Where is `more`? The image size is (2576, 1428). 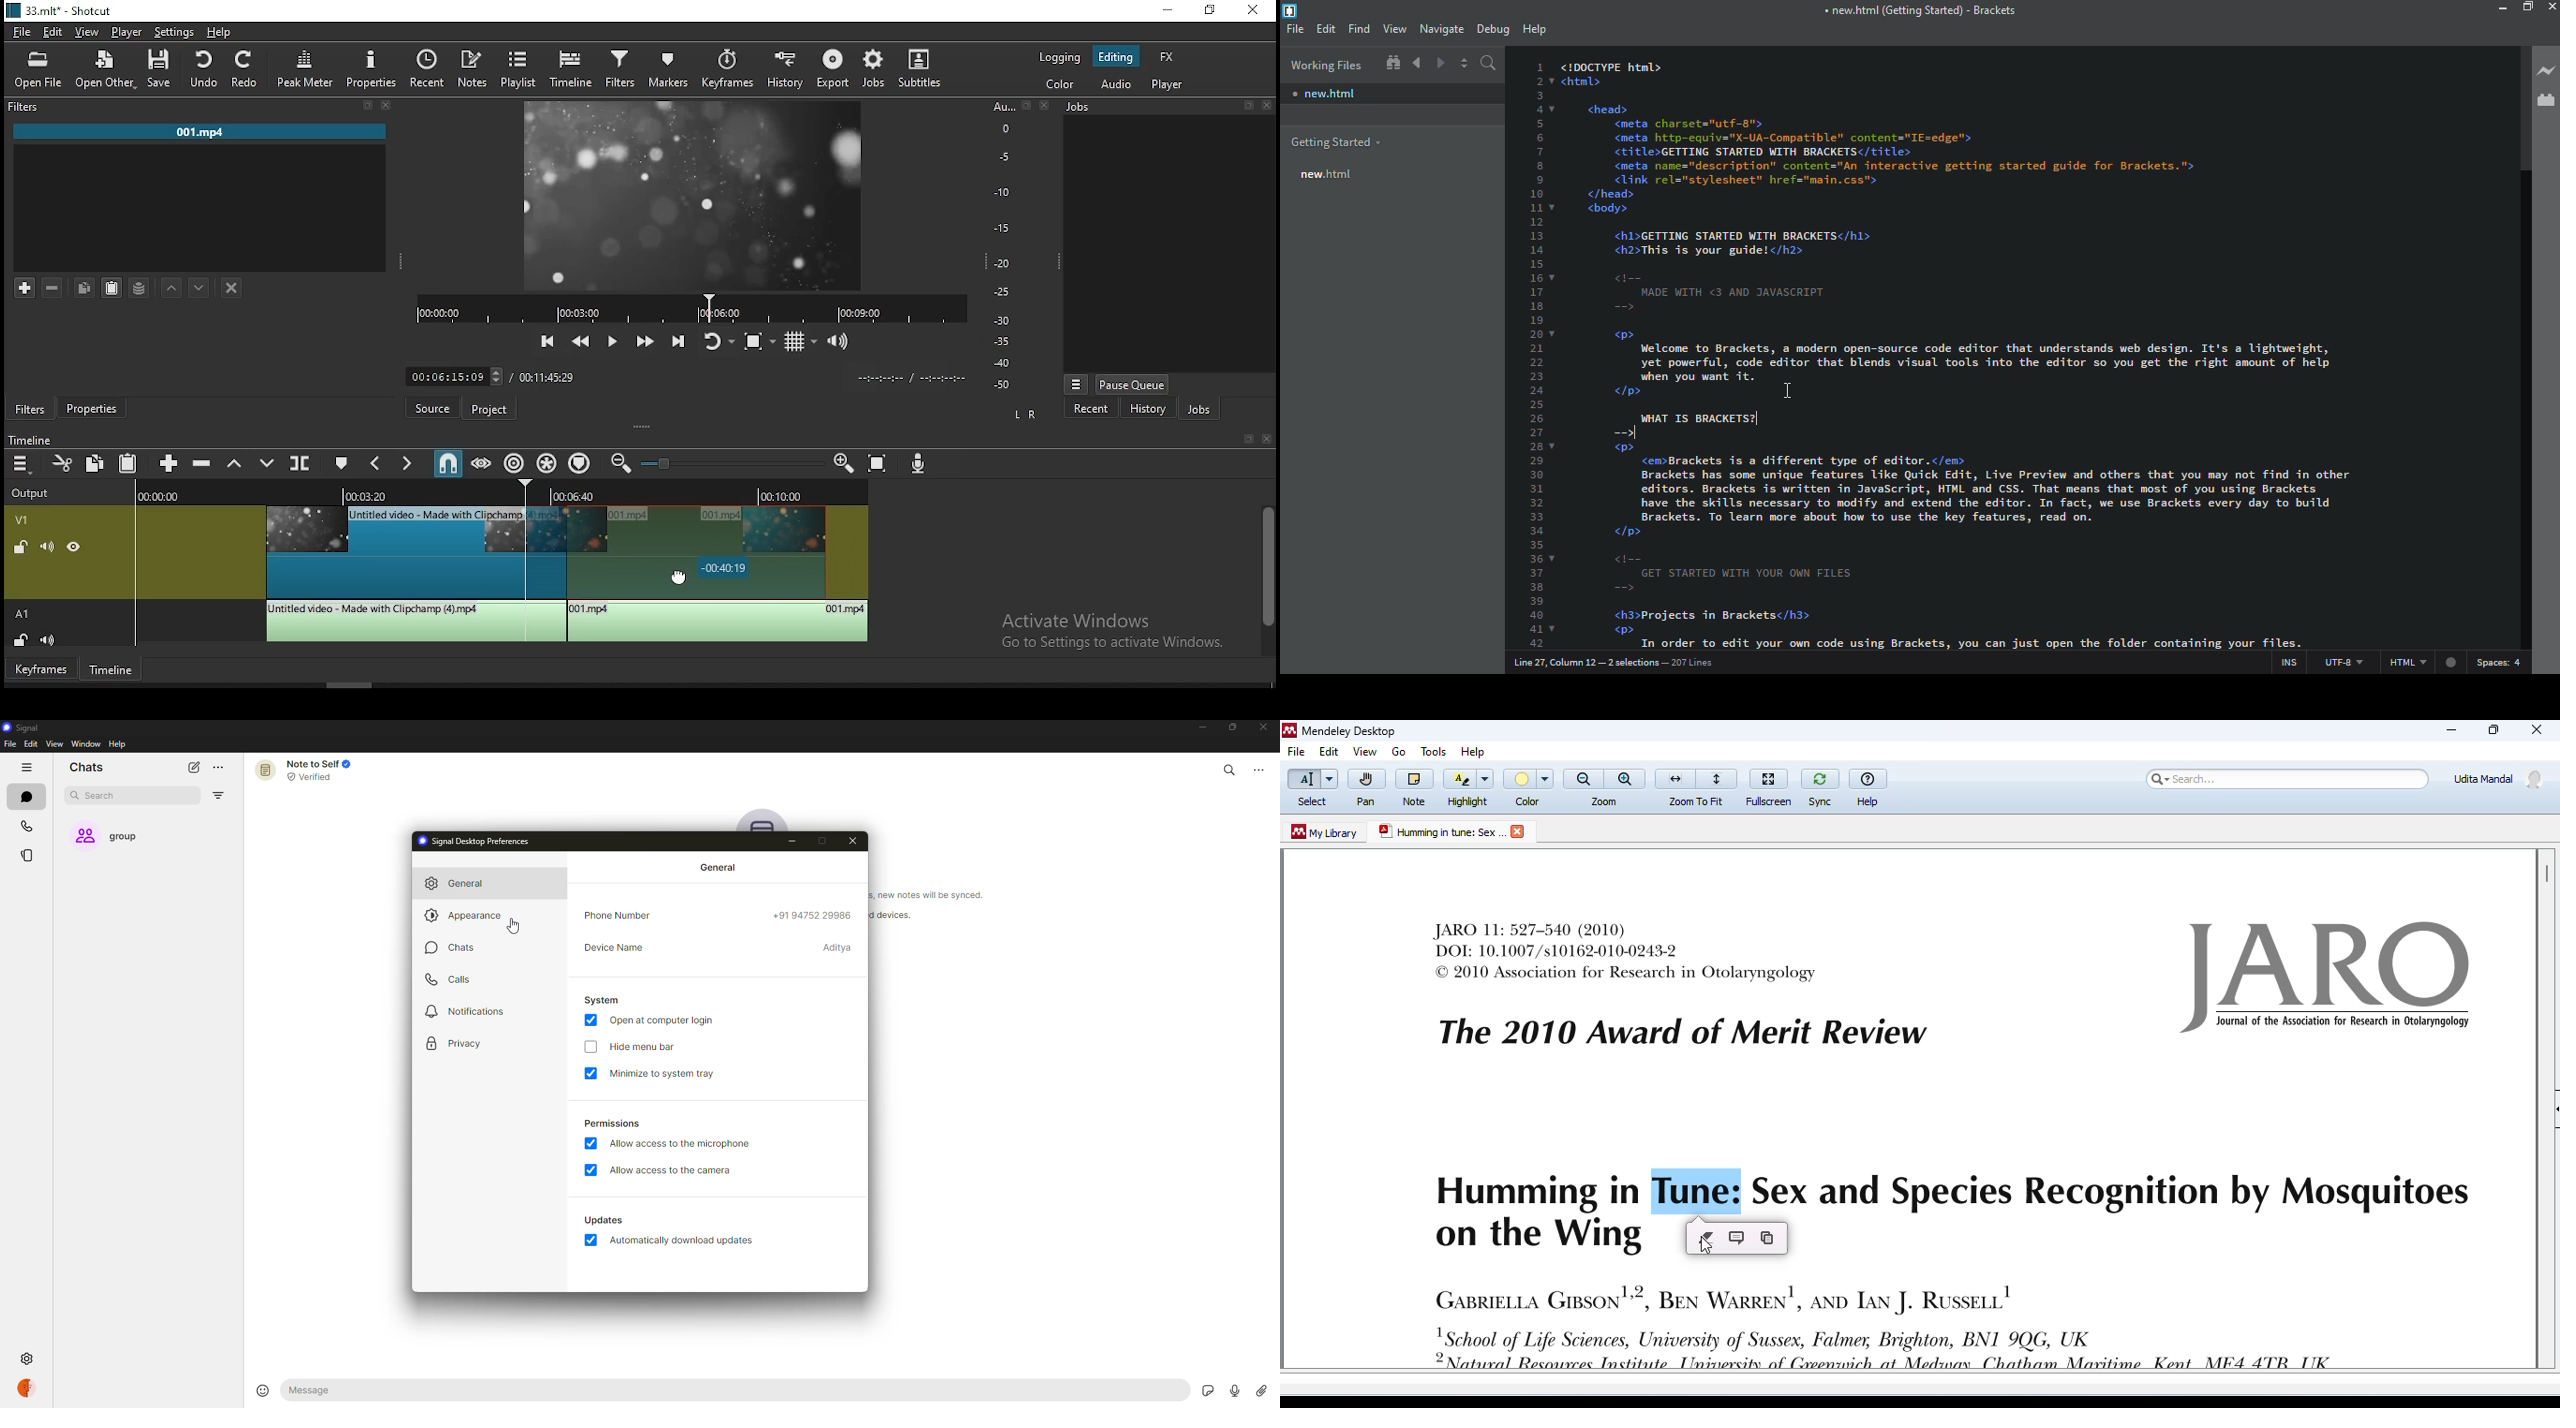
more is located at coordinates (1265, 767).